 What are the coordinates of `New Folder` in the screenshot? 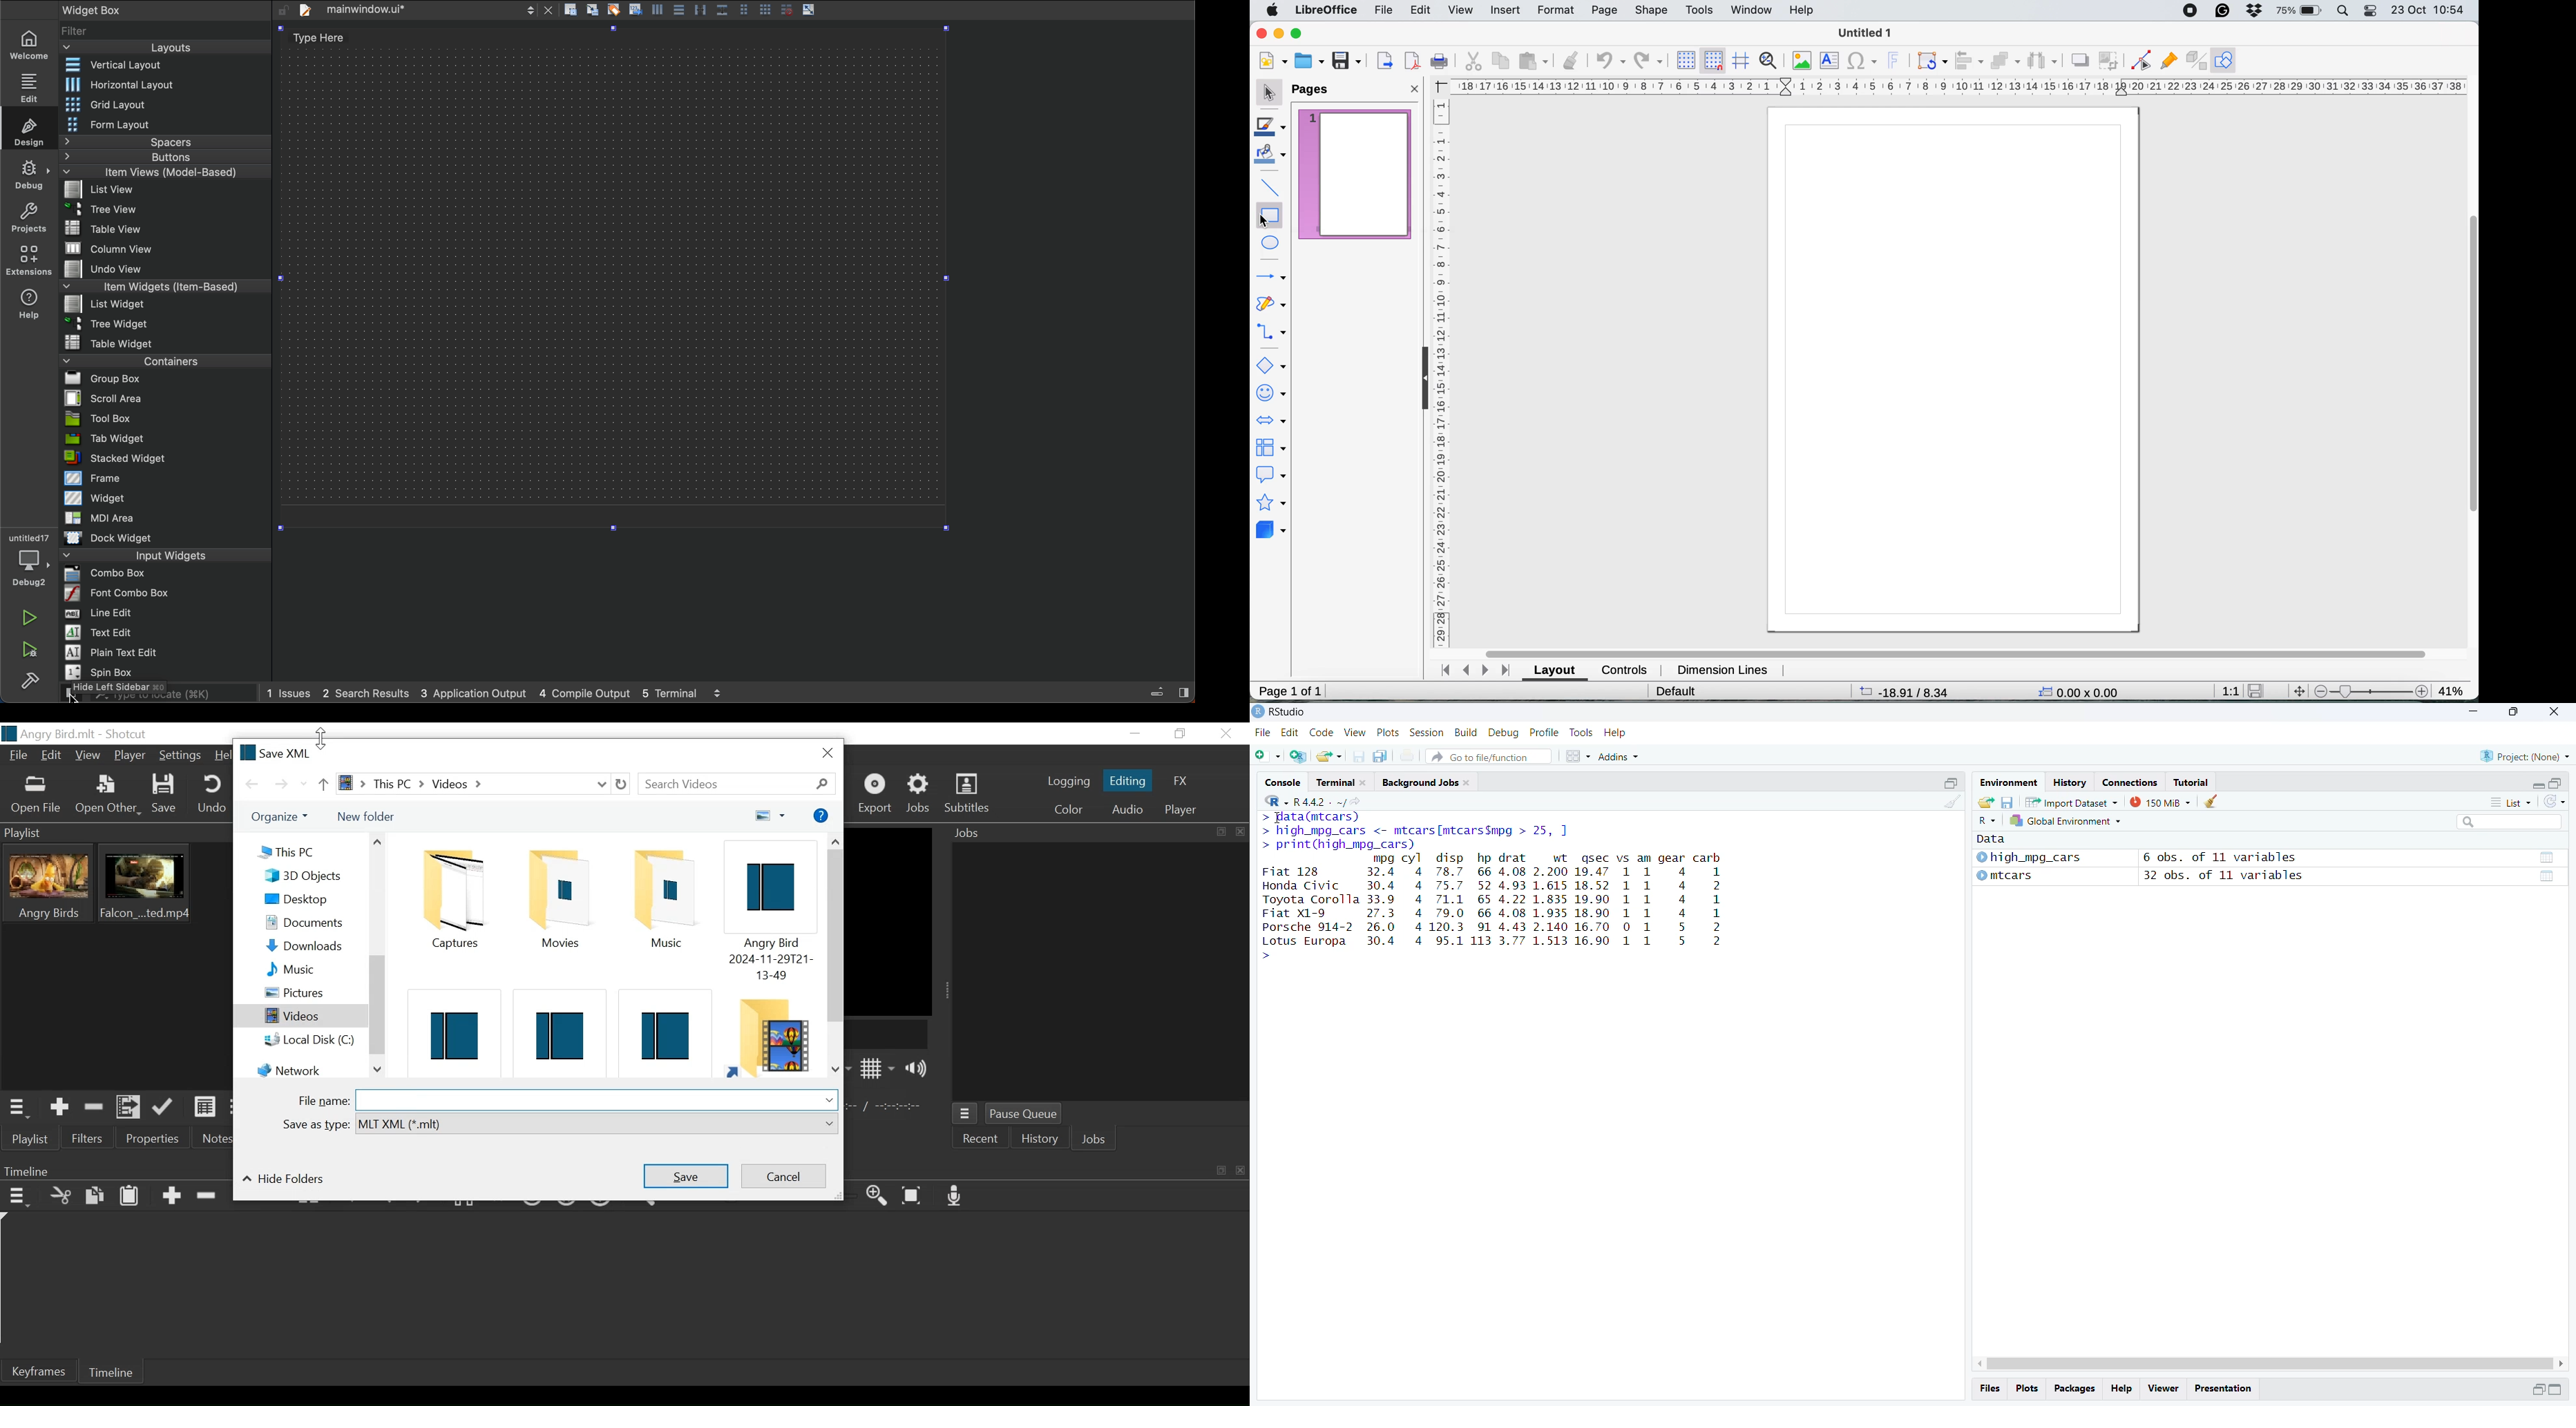 It's located at (365, 816).